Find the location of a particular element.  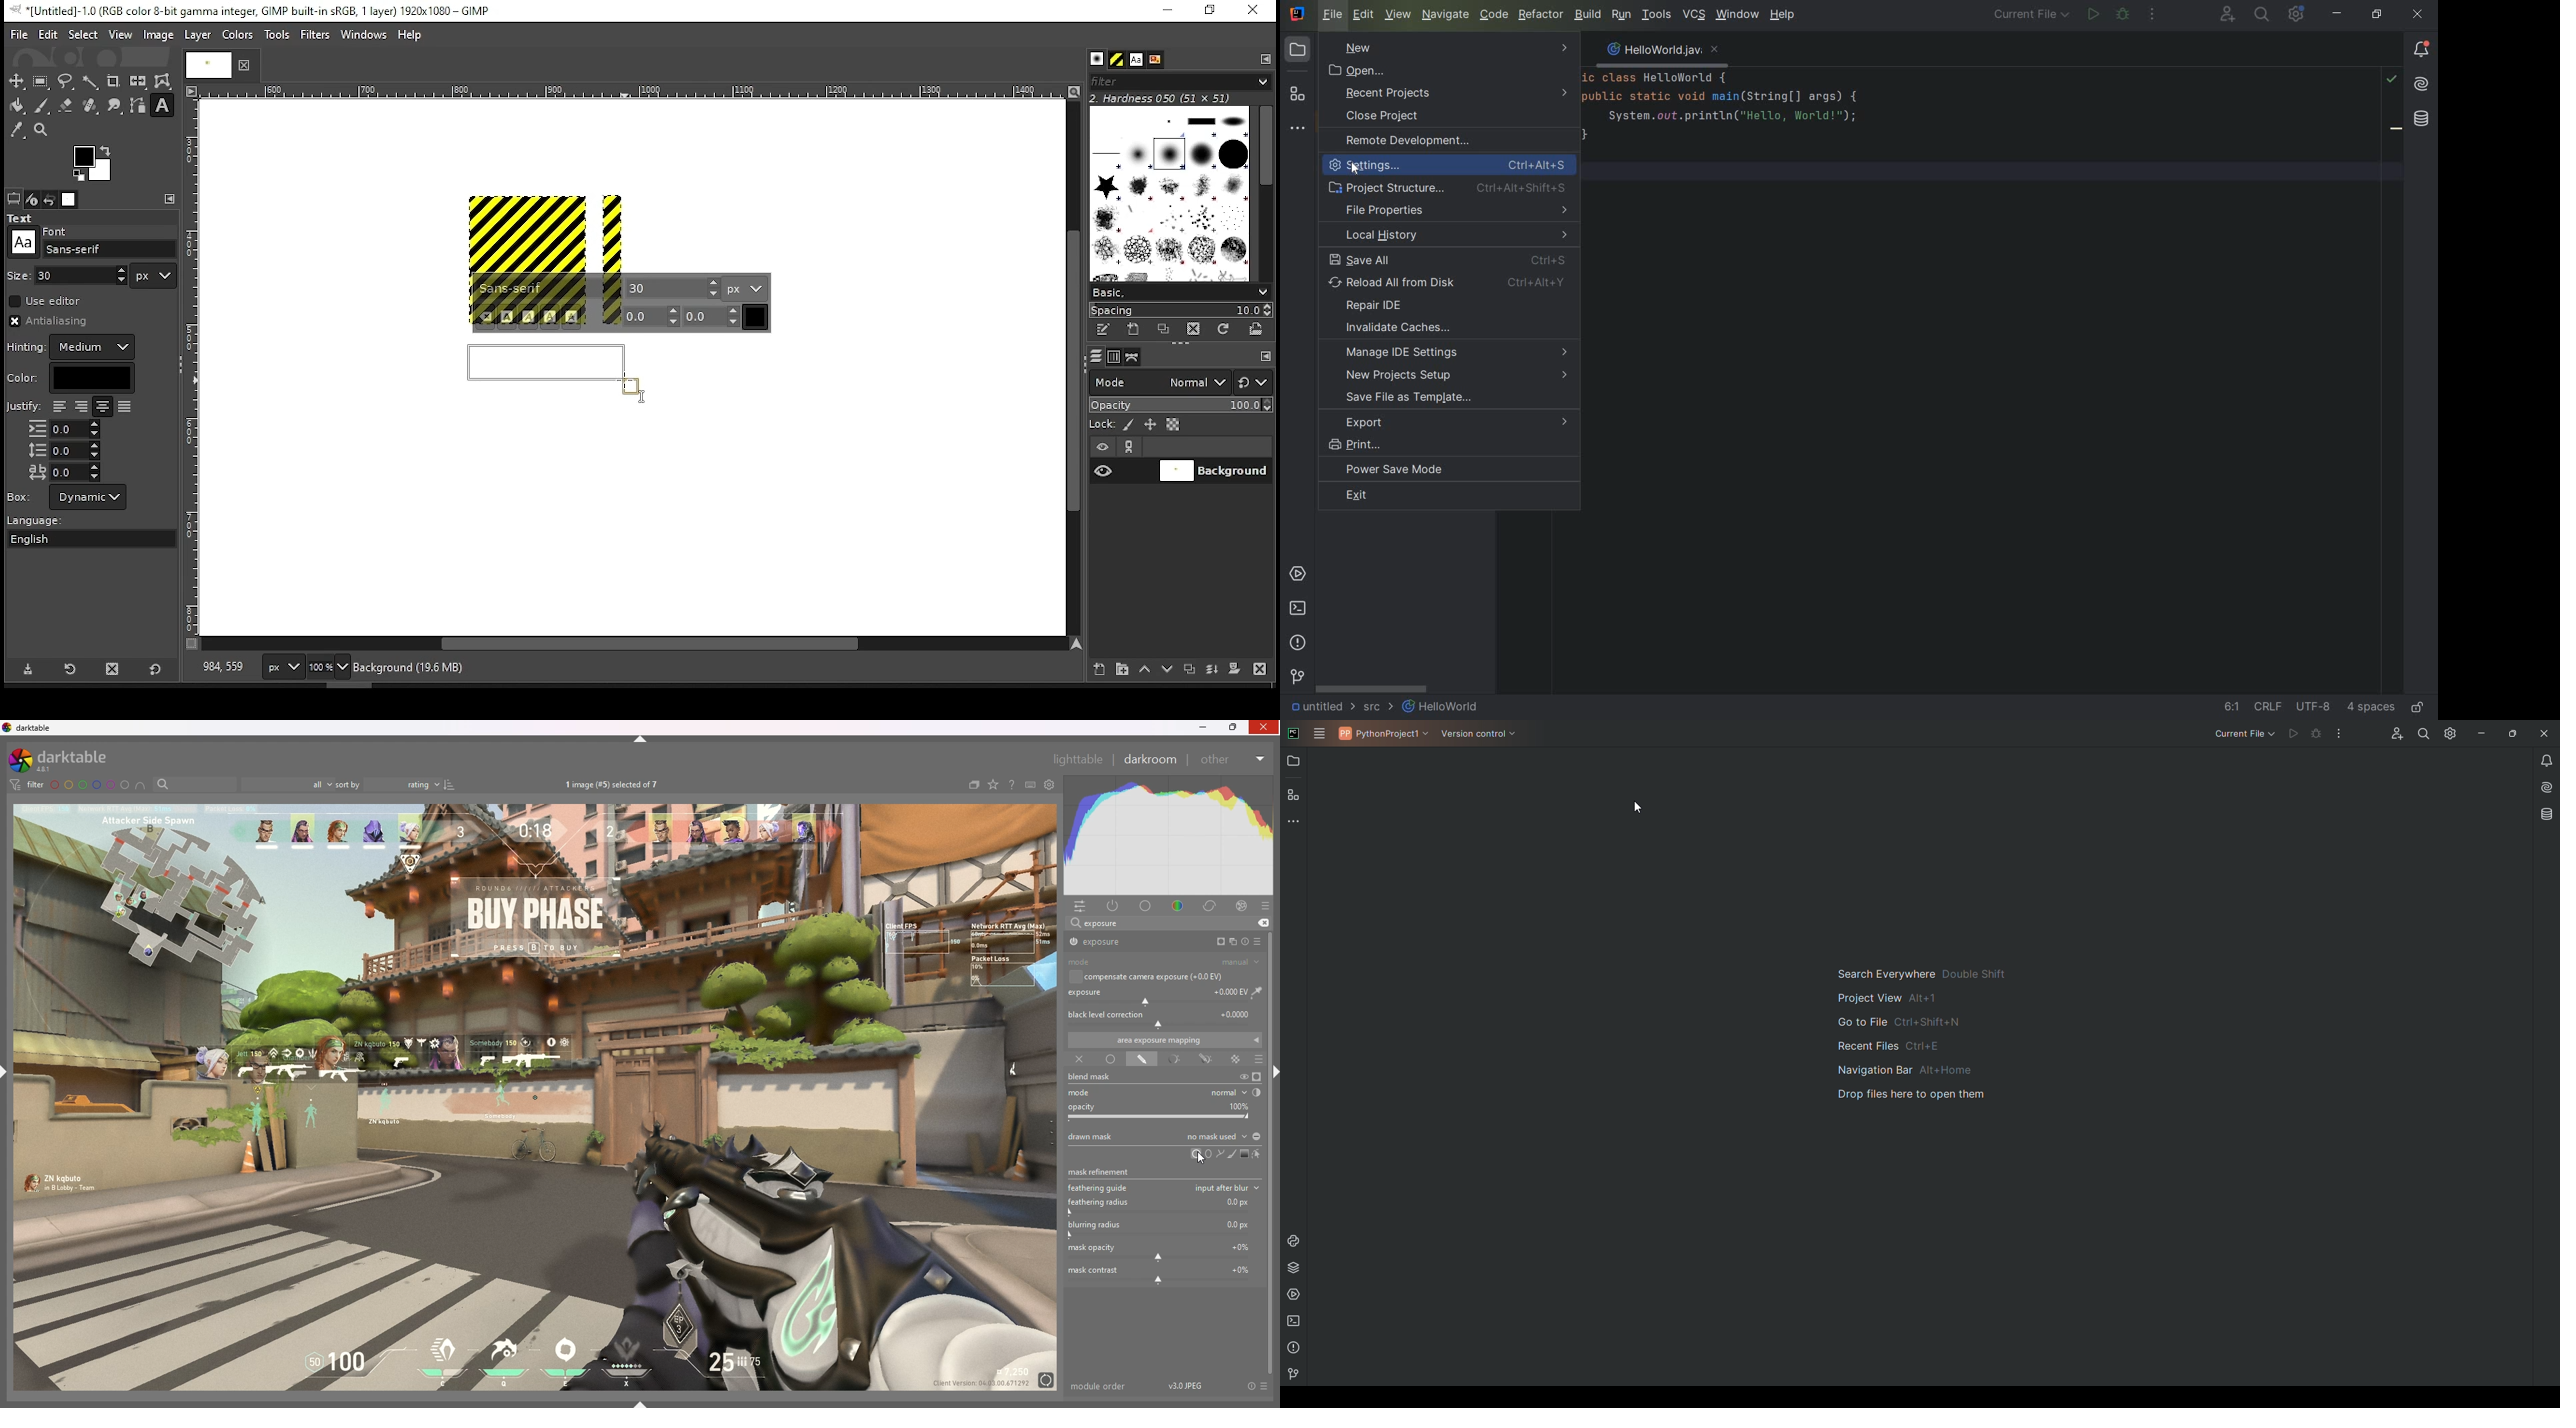

more tool windows is located at coordinates (1298, 128).